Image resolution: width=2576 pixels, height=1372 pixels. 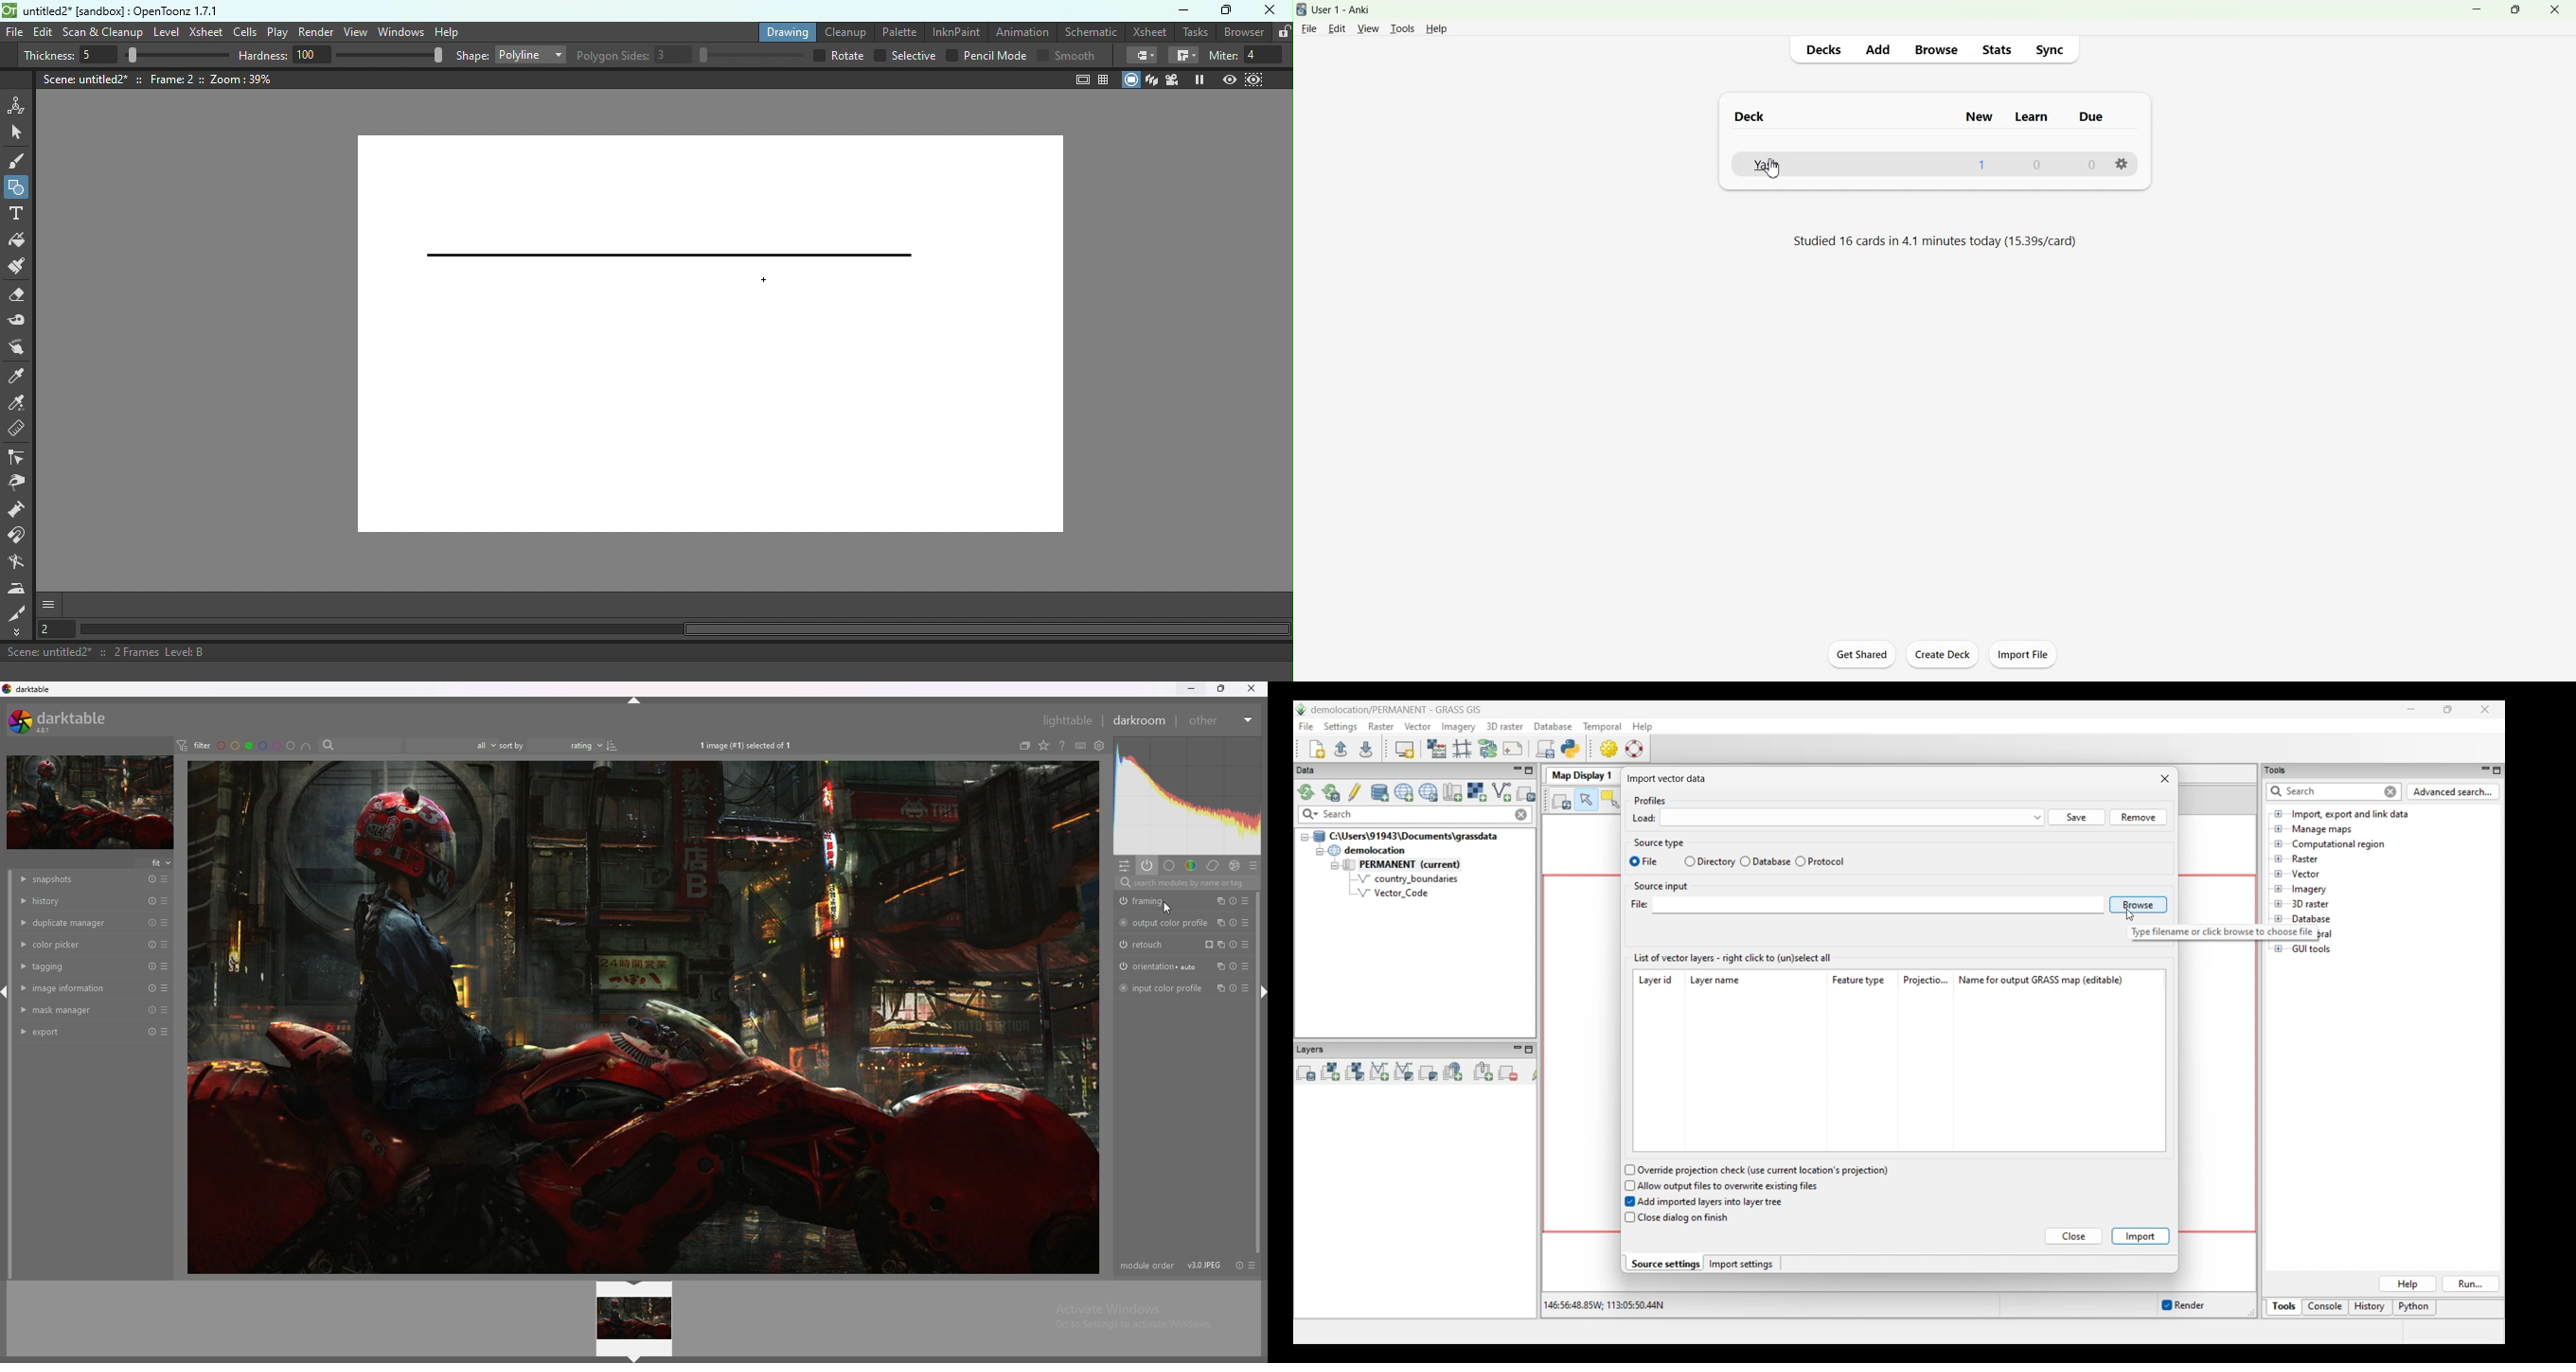 What do you see at coordinates (2036, 164) in the screenshot?
I see `1 0 0` at bounding box center [2036, 164].